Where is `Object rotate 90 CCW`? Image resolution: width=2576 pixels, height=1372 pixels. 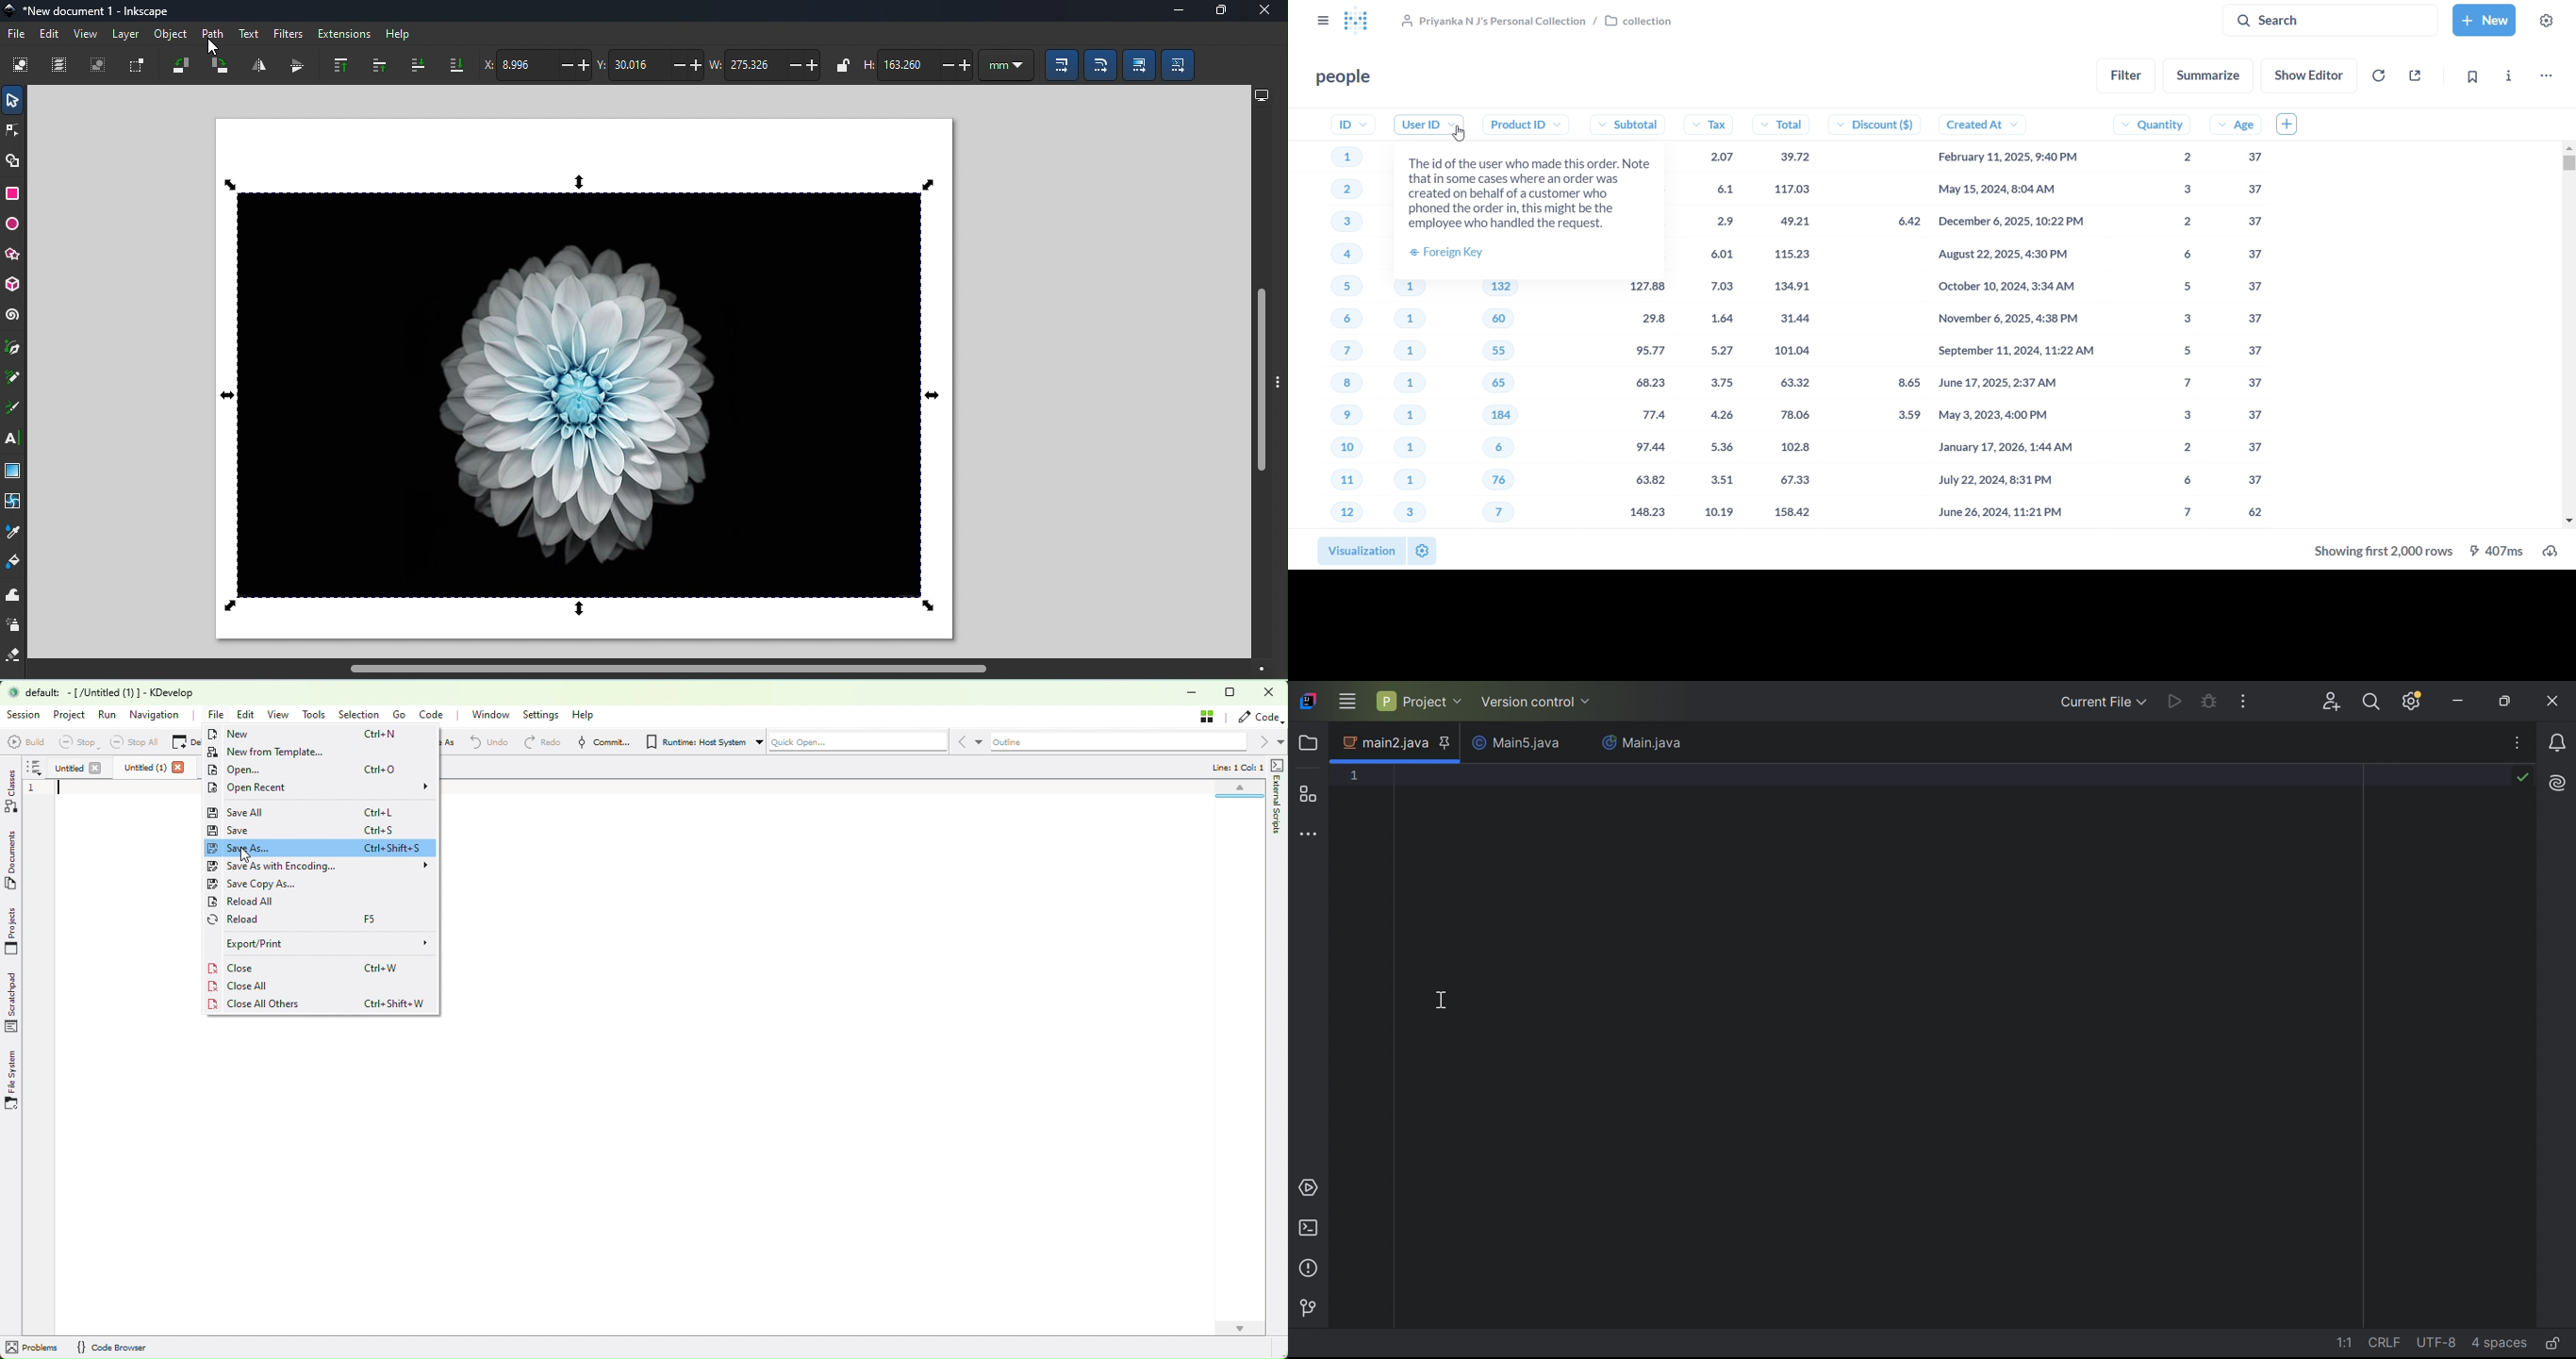 Object rotate 90 CCW is located at coordinates (185, 67).